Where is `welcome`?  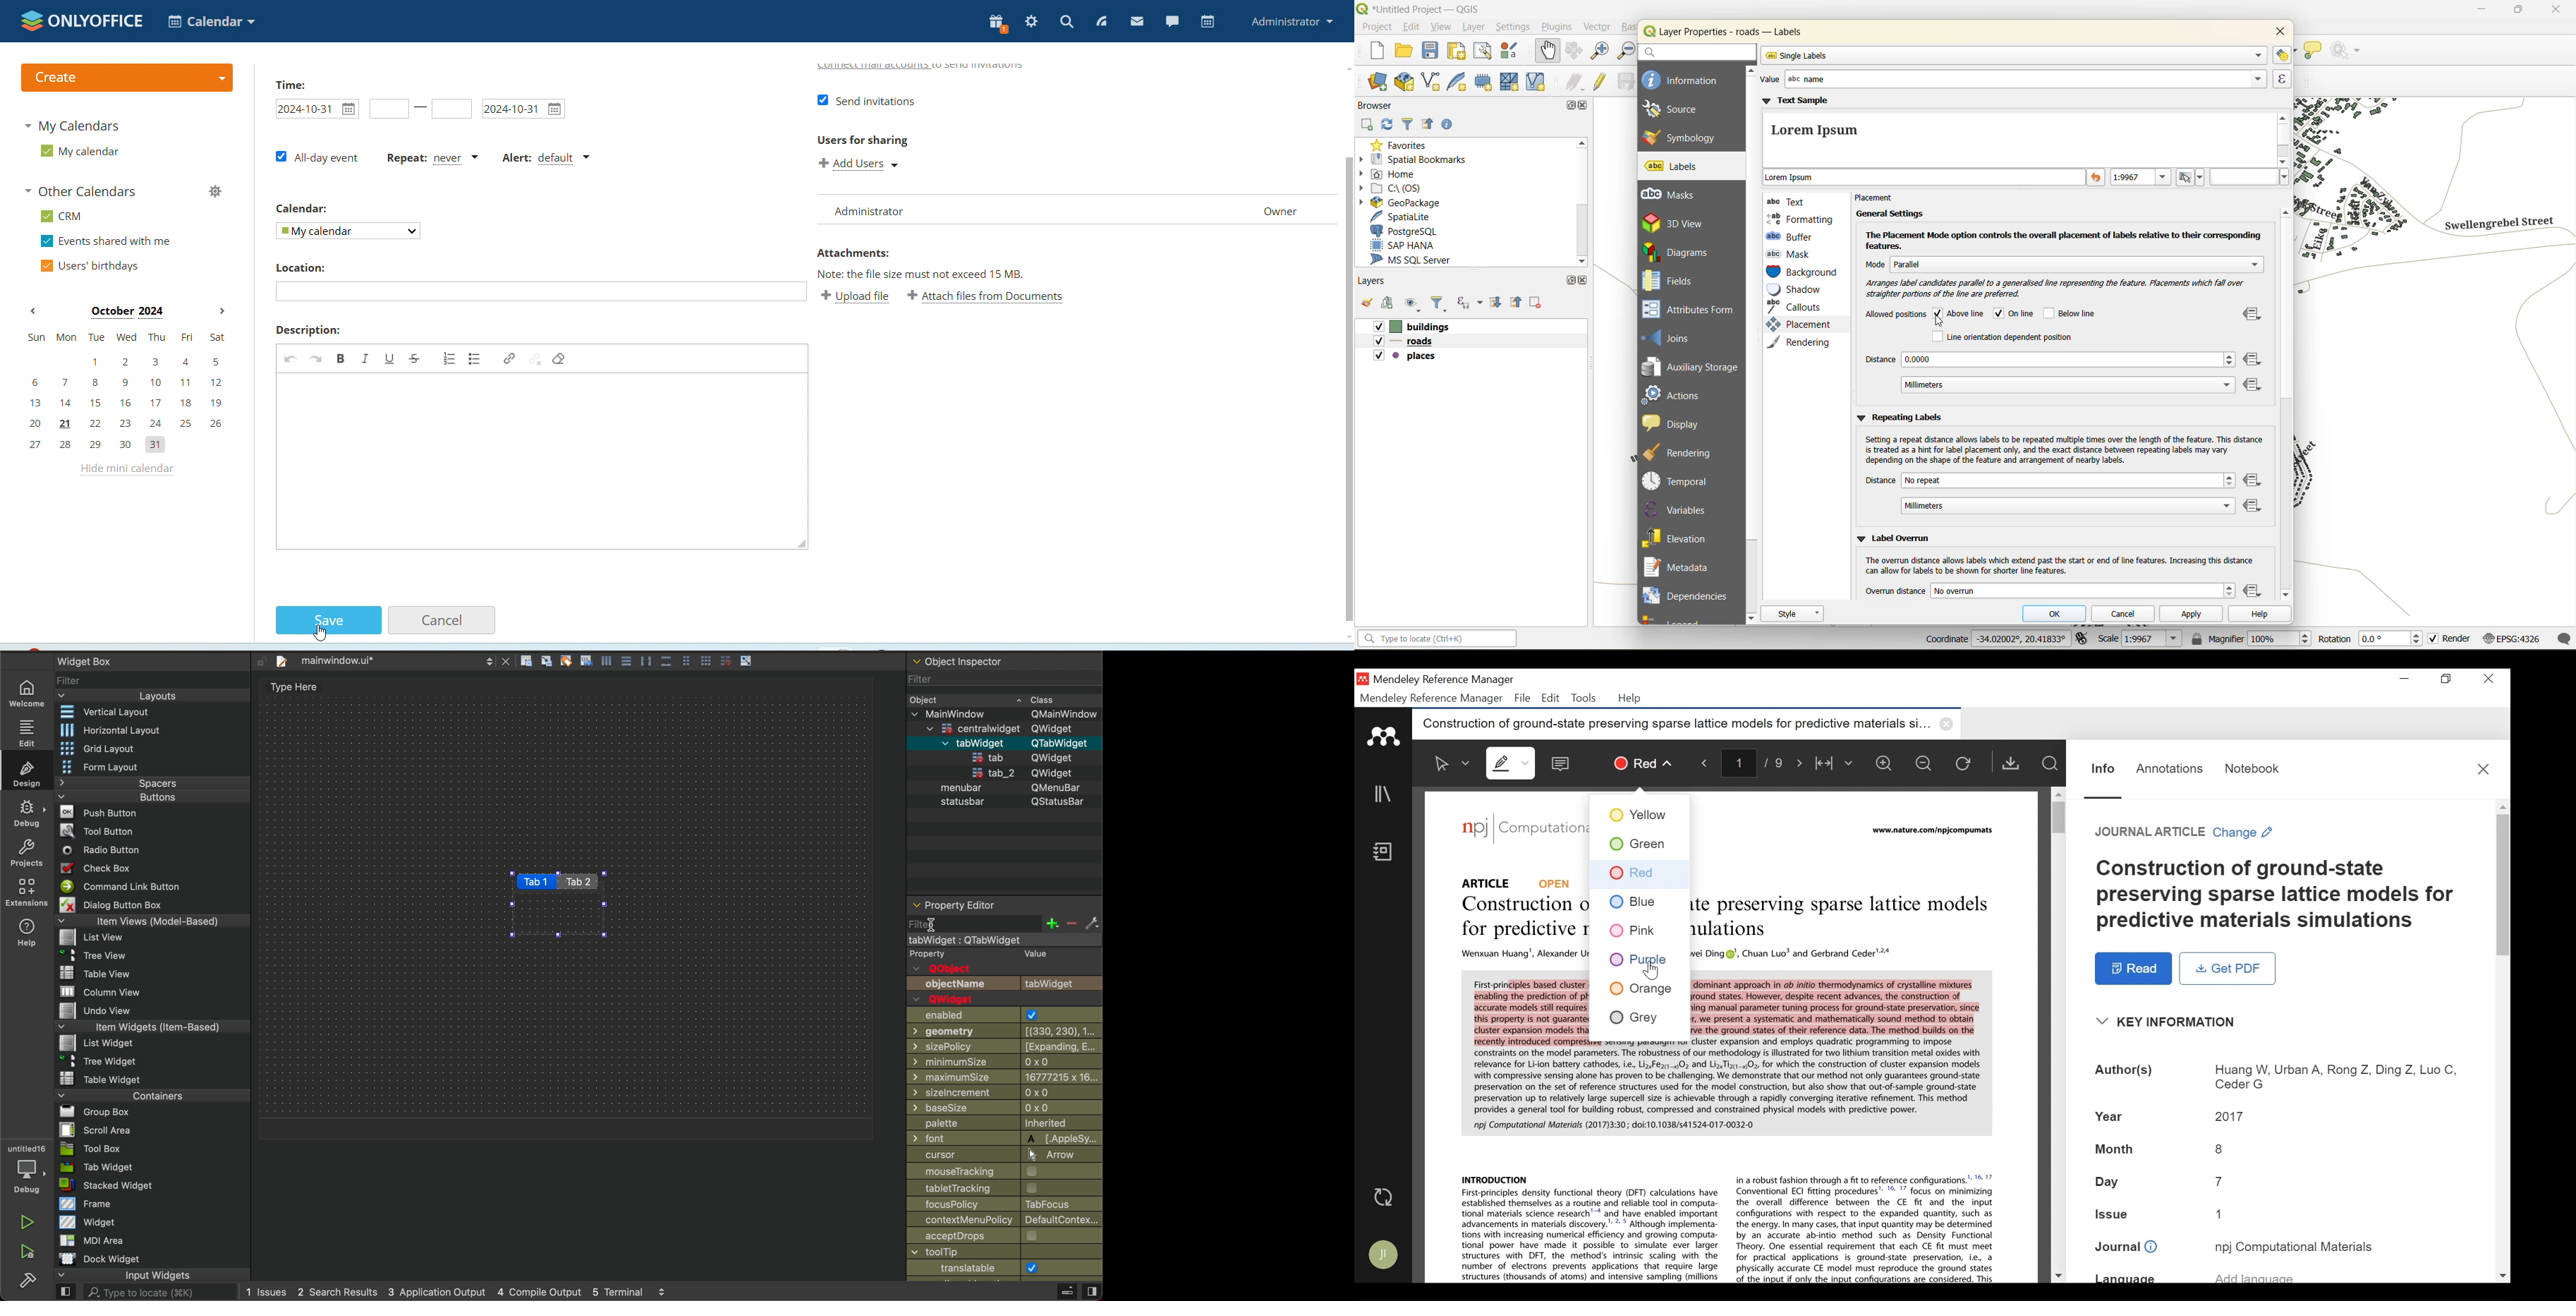 welcome is located at coordinates (25, 694).